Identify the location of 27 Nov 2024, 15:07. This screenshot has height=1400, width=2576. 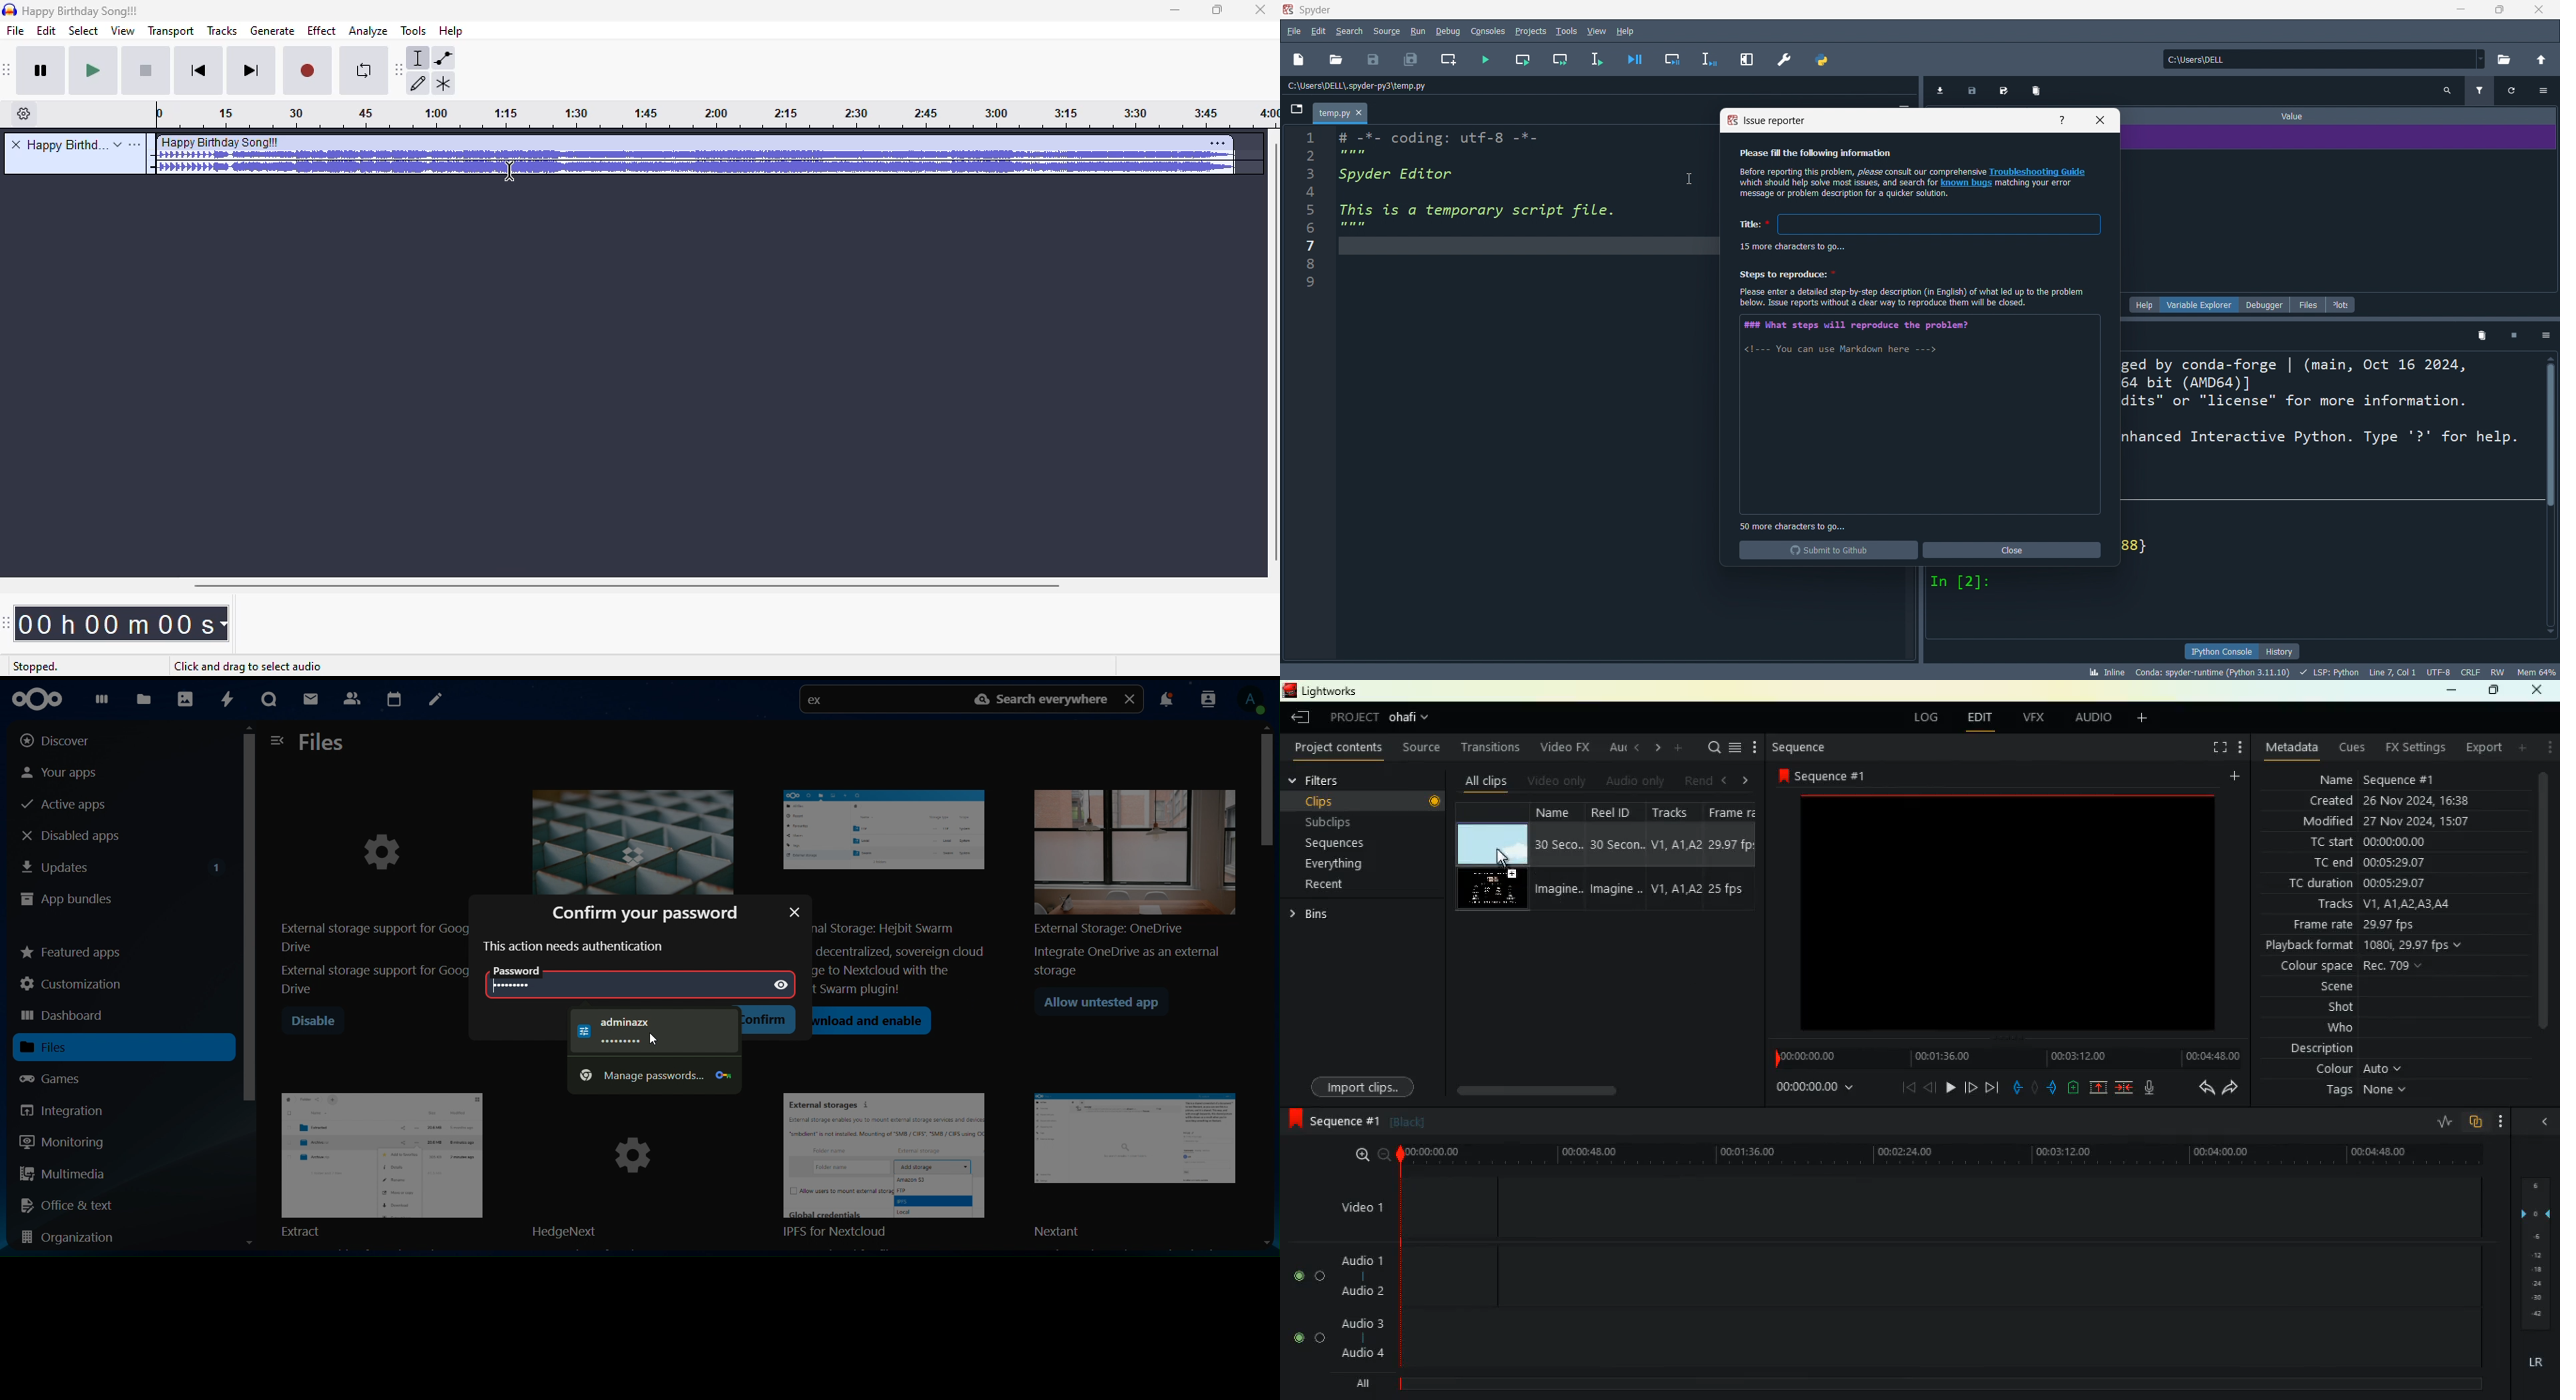
(2423, 821).